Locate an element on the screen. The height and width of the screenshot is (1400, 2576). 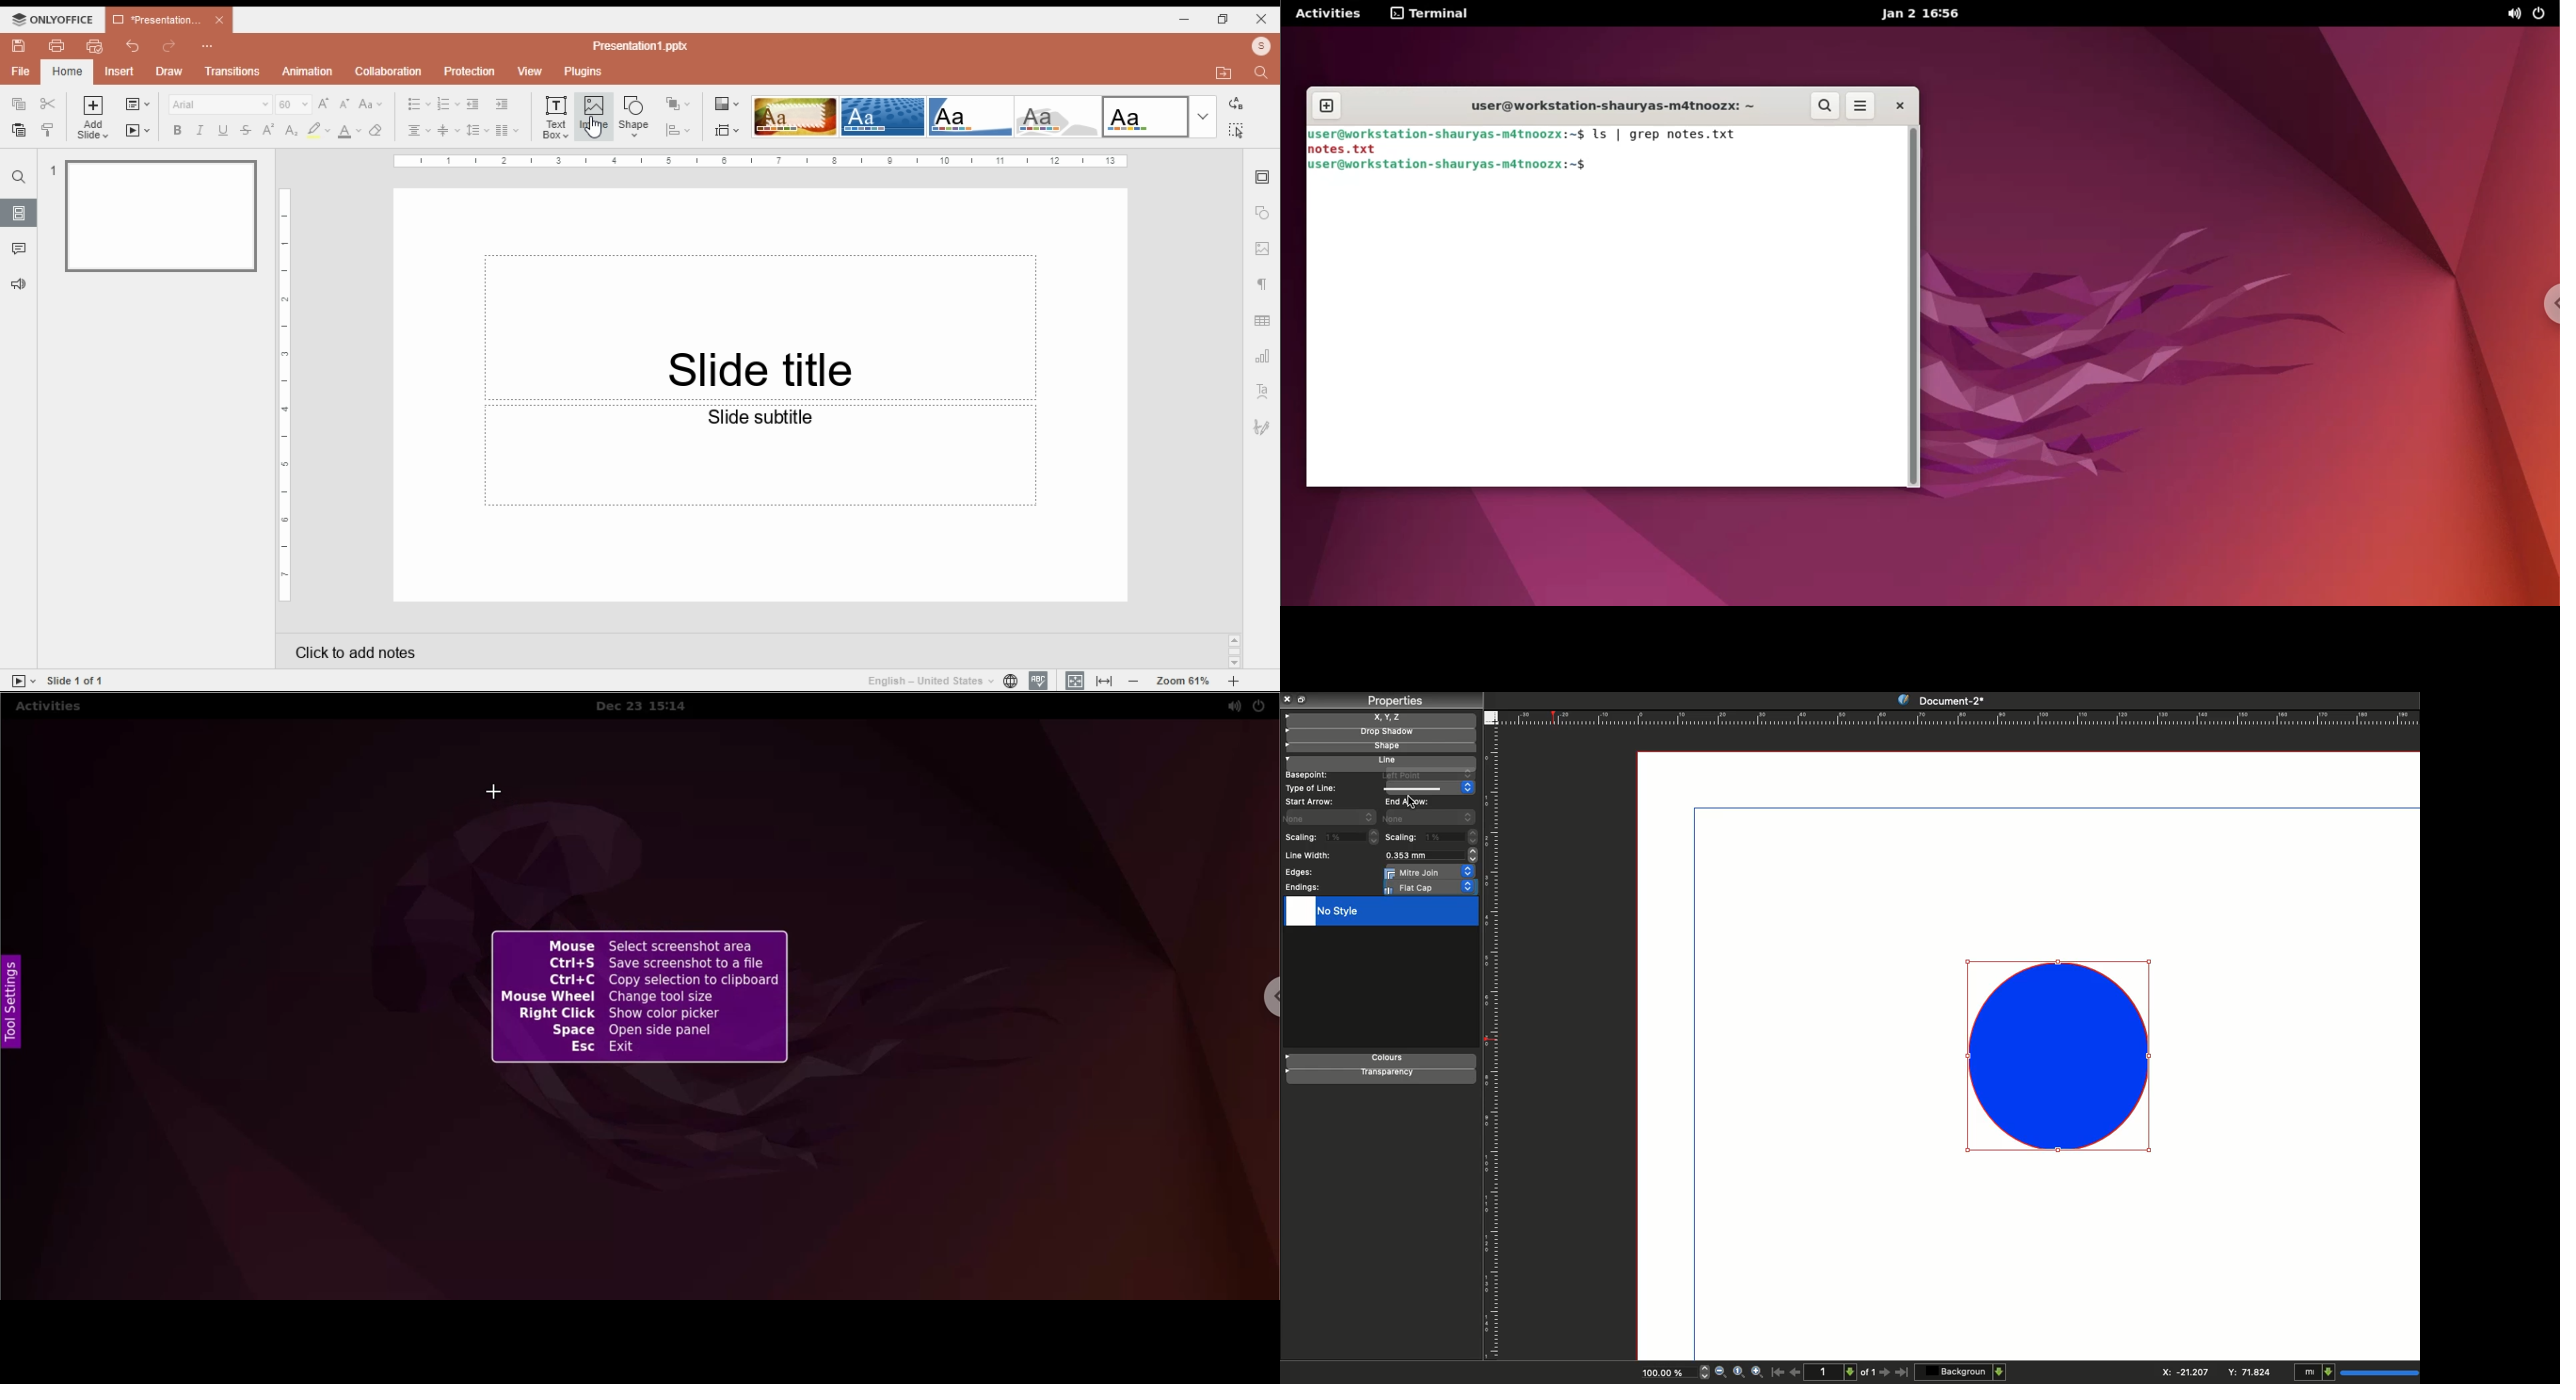
options is located at coordinates (208, 47).